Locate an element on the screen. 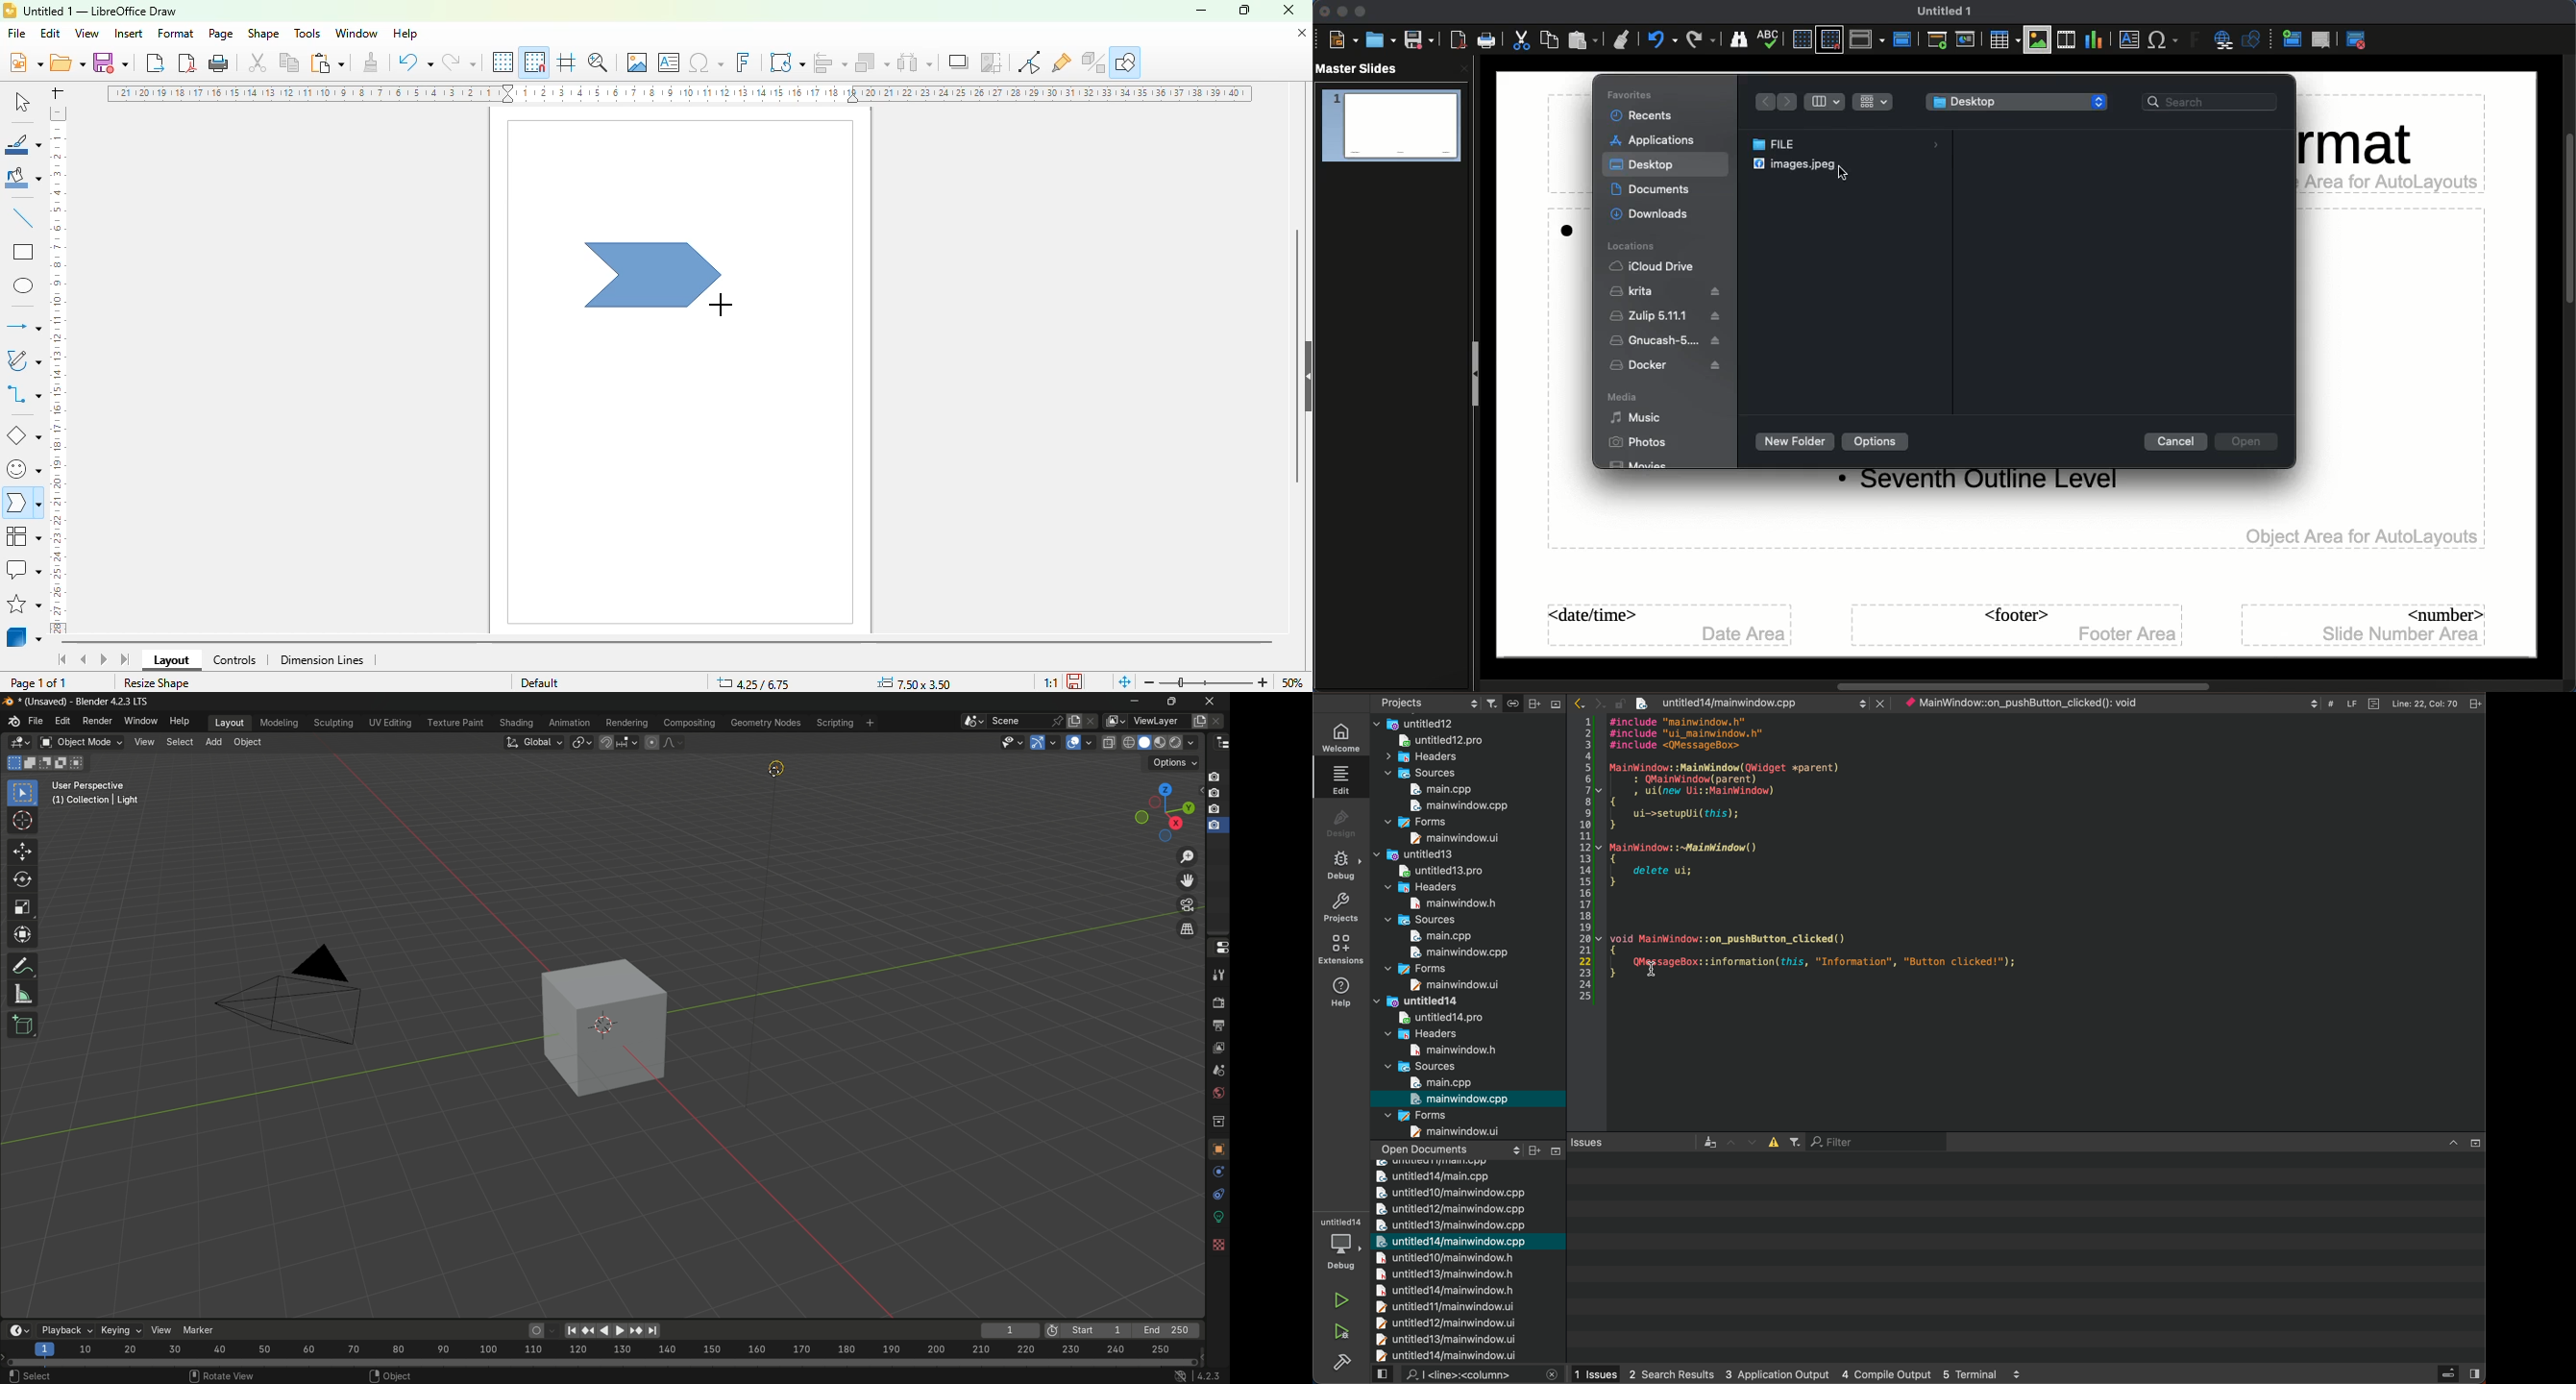 Image resolution: width=2576 pixels, height=1400 pixels. select is located at coordinates (21, 101).